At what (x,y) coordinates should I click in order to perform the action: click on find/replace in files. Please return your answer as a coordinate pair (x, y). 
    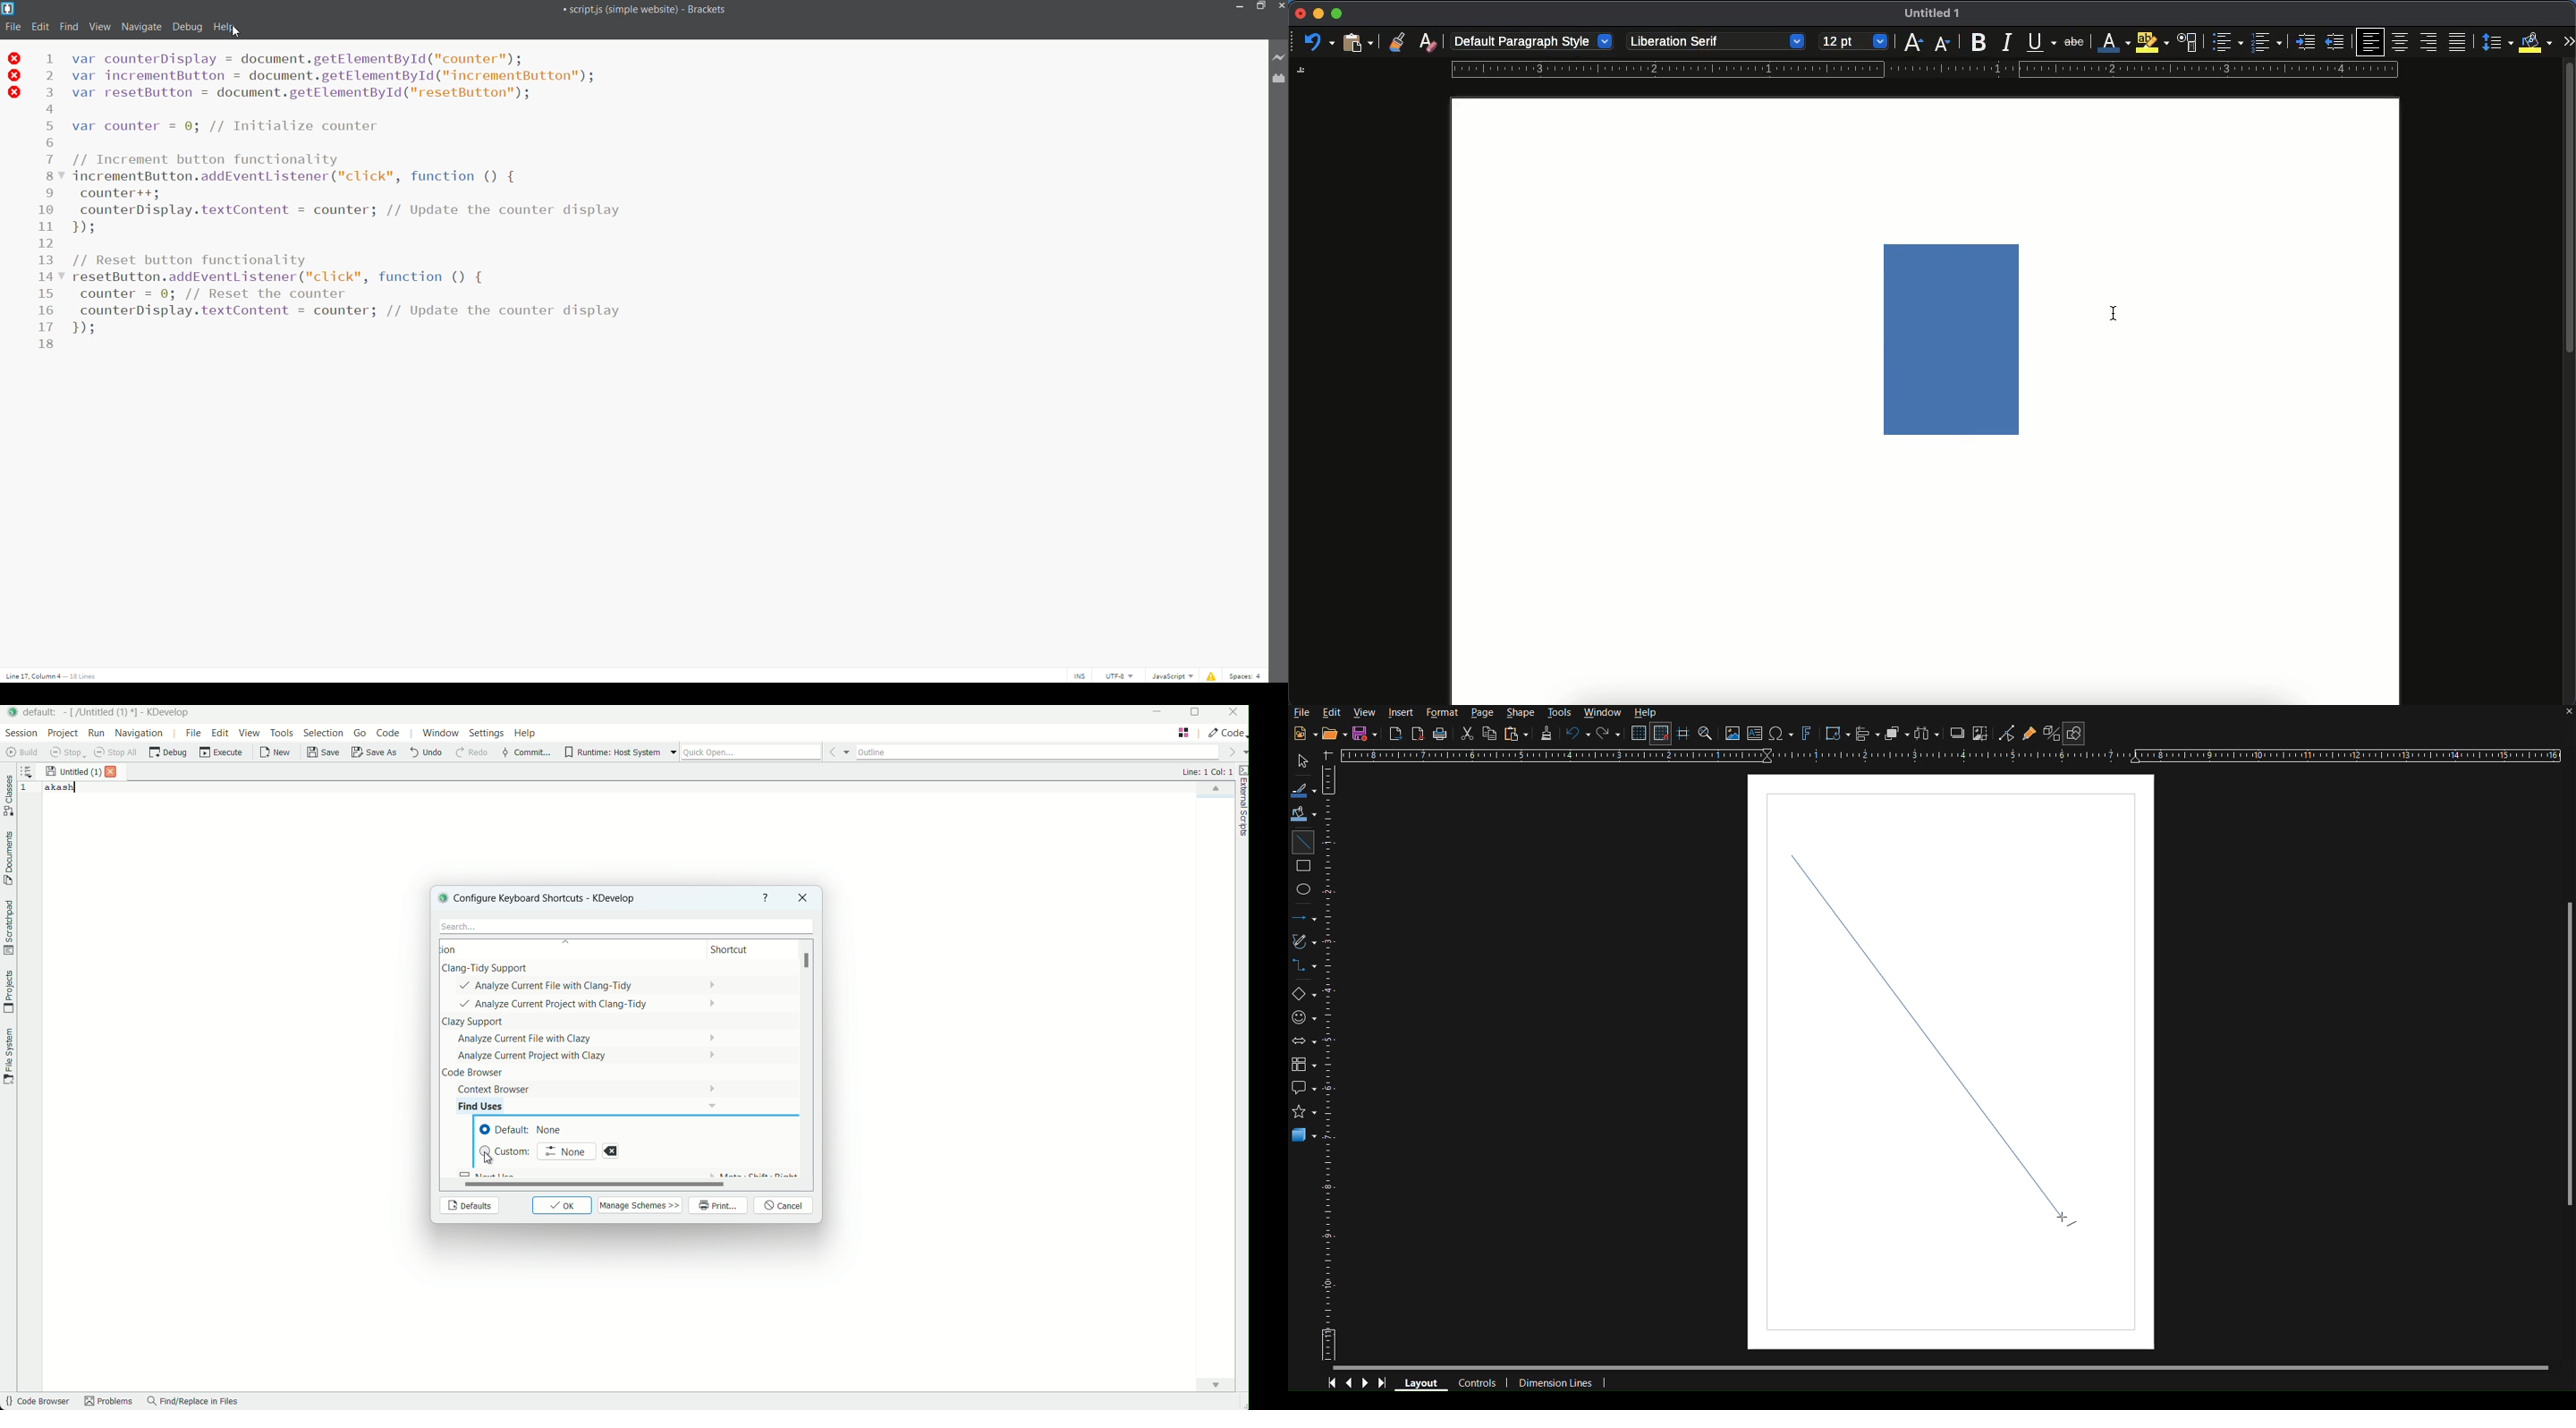
    Looking at the image, I should click on (193, 1402).